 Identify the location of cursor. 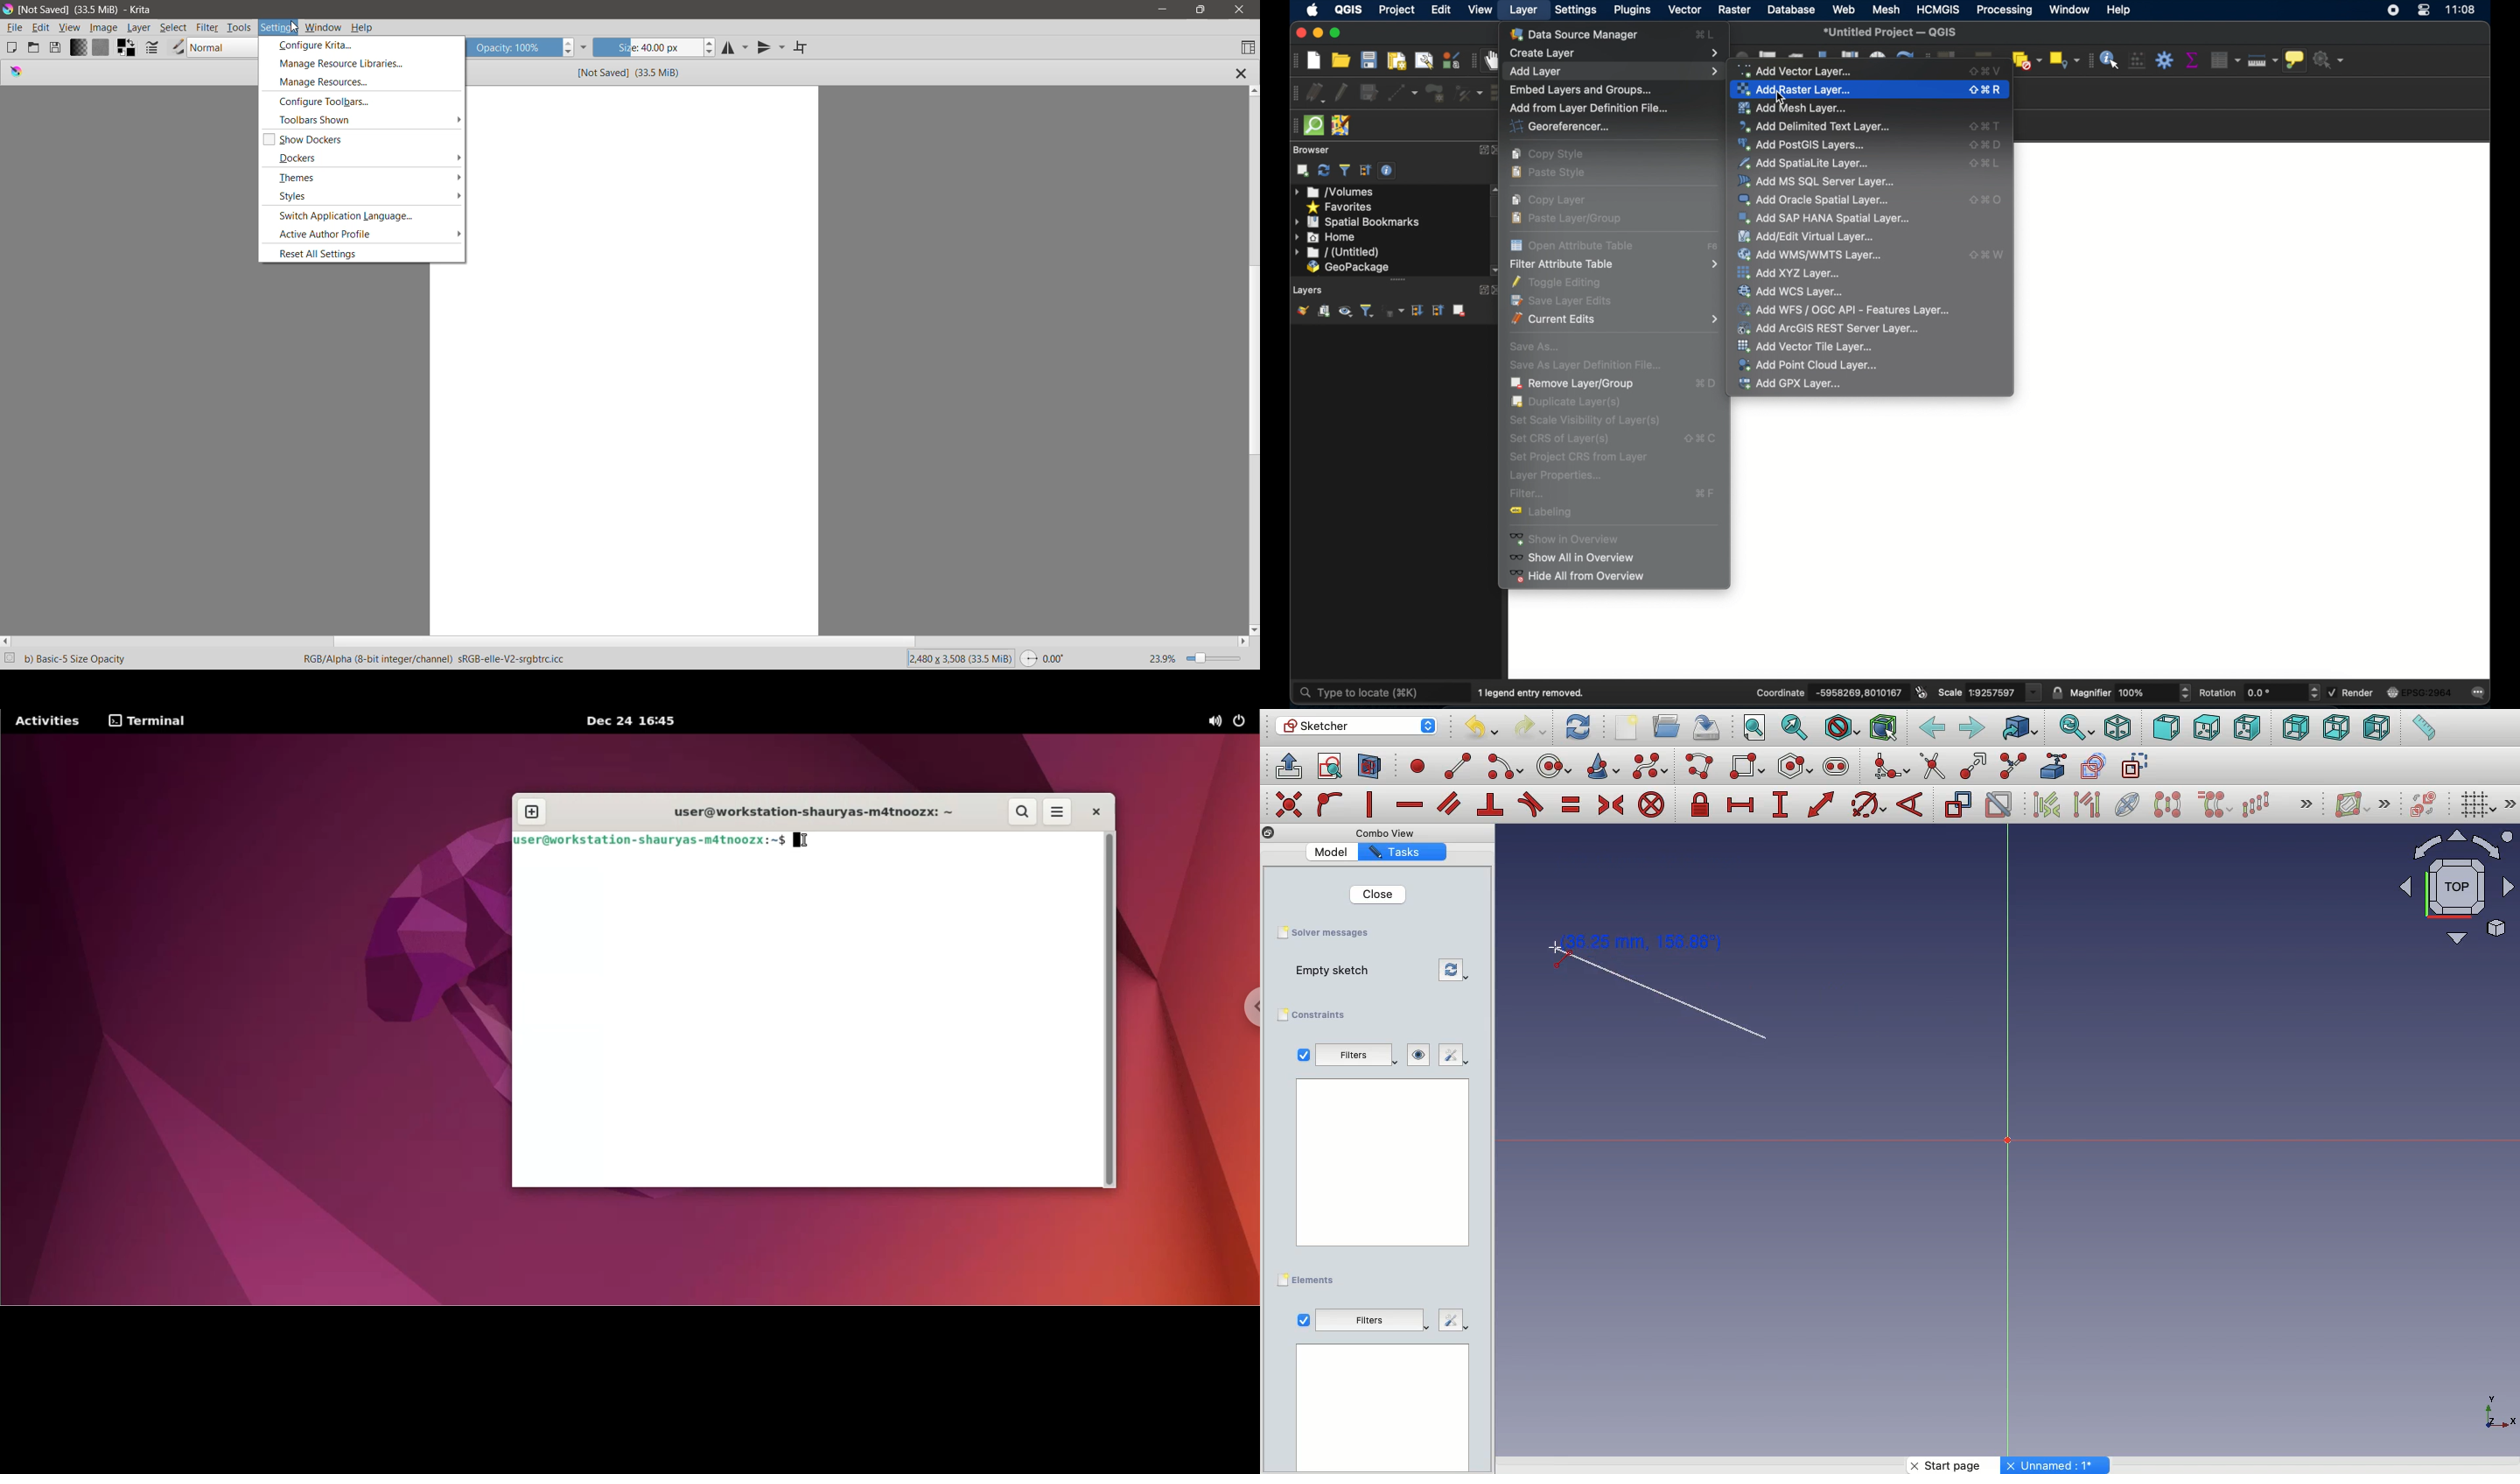
(294, 28).